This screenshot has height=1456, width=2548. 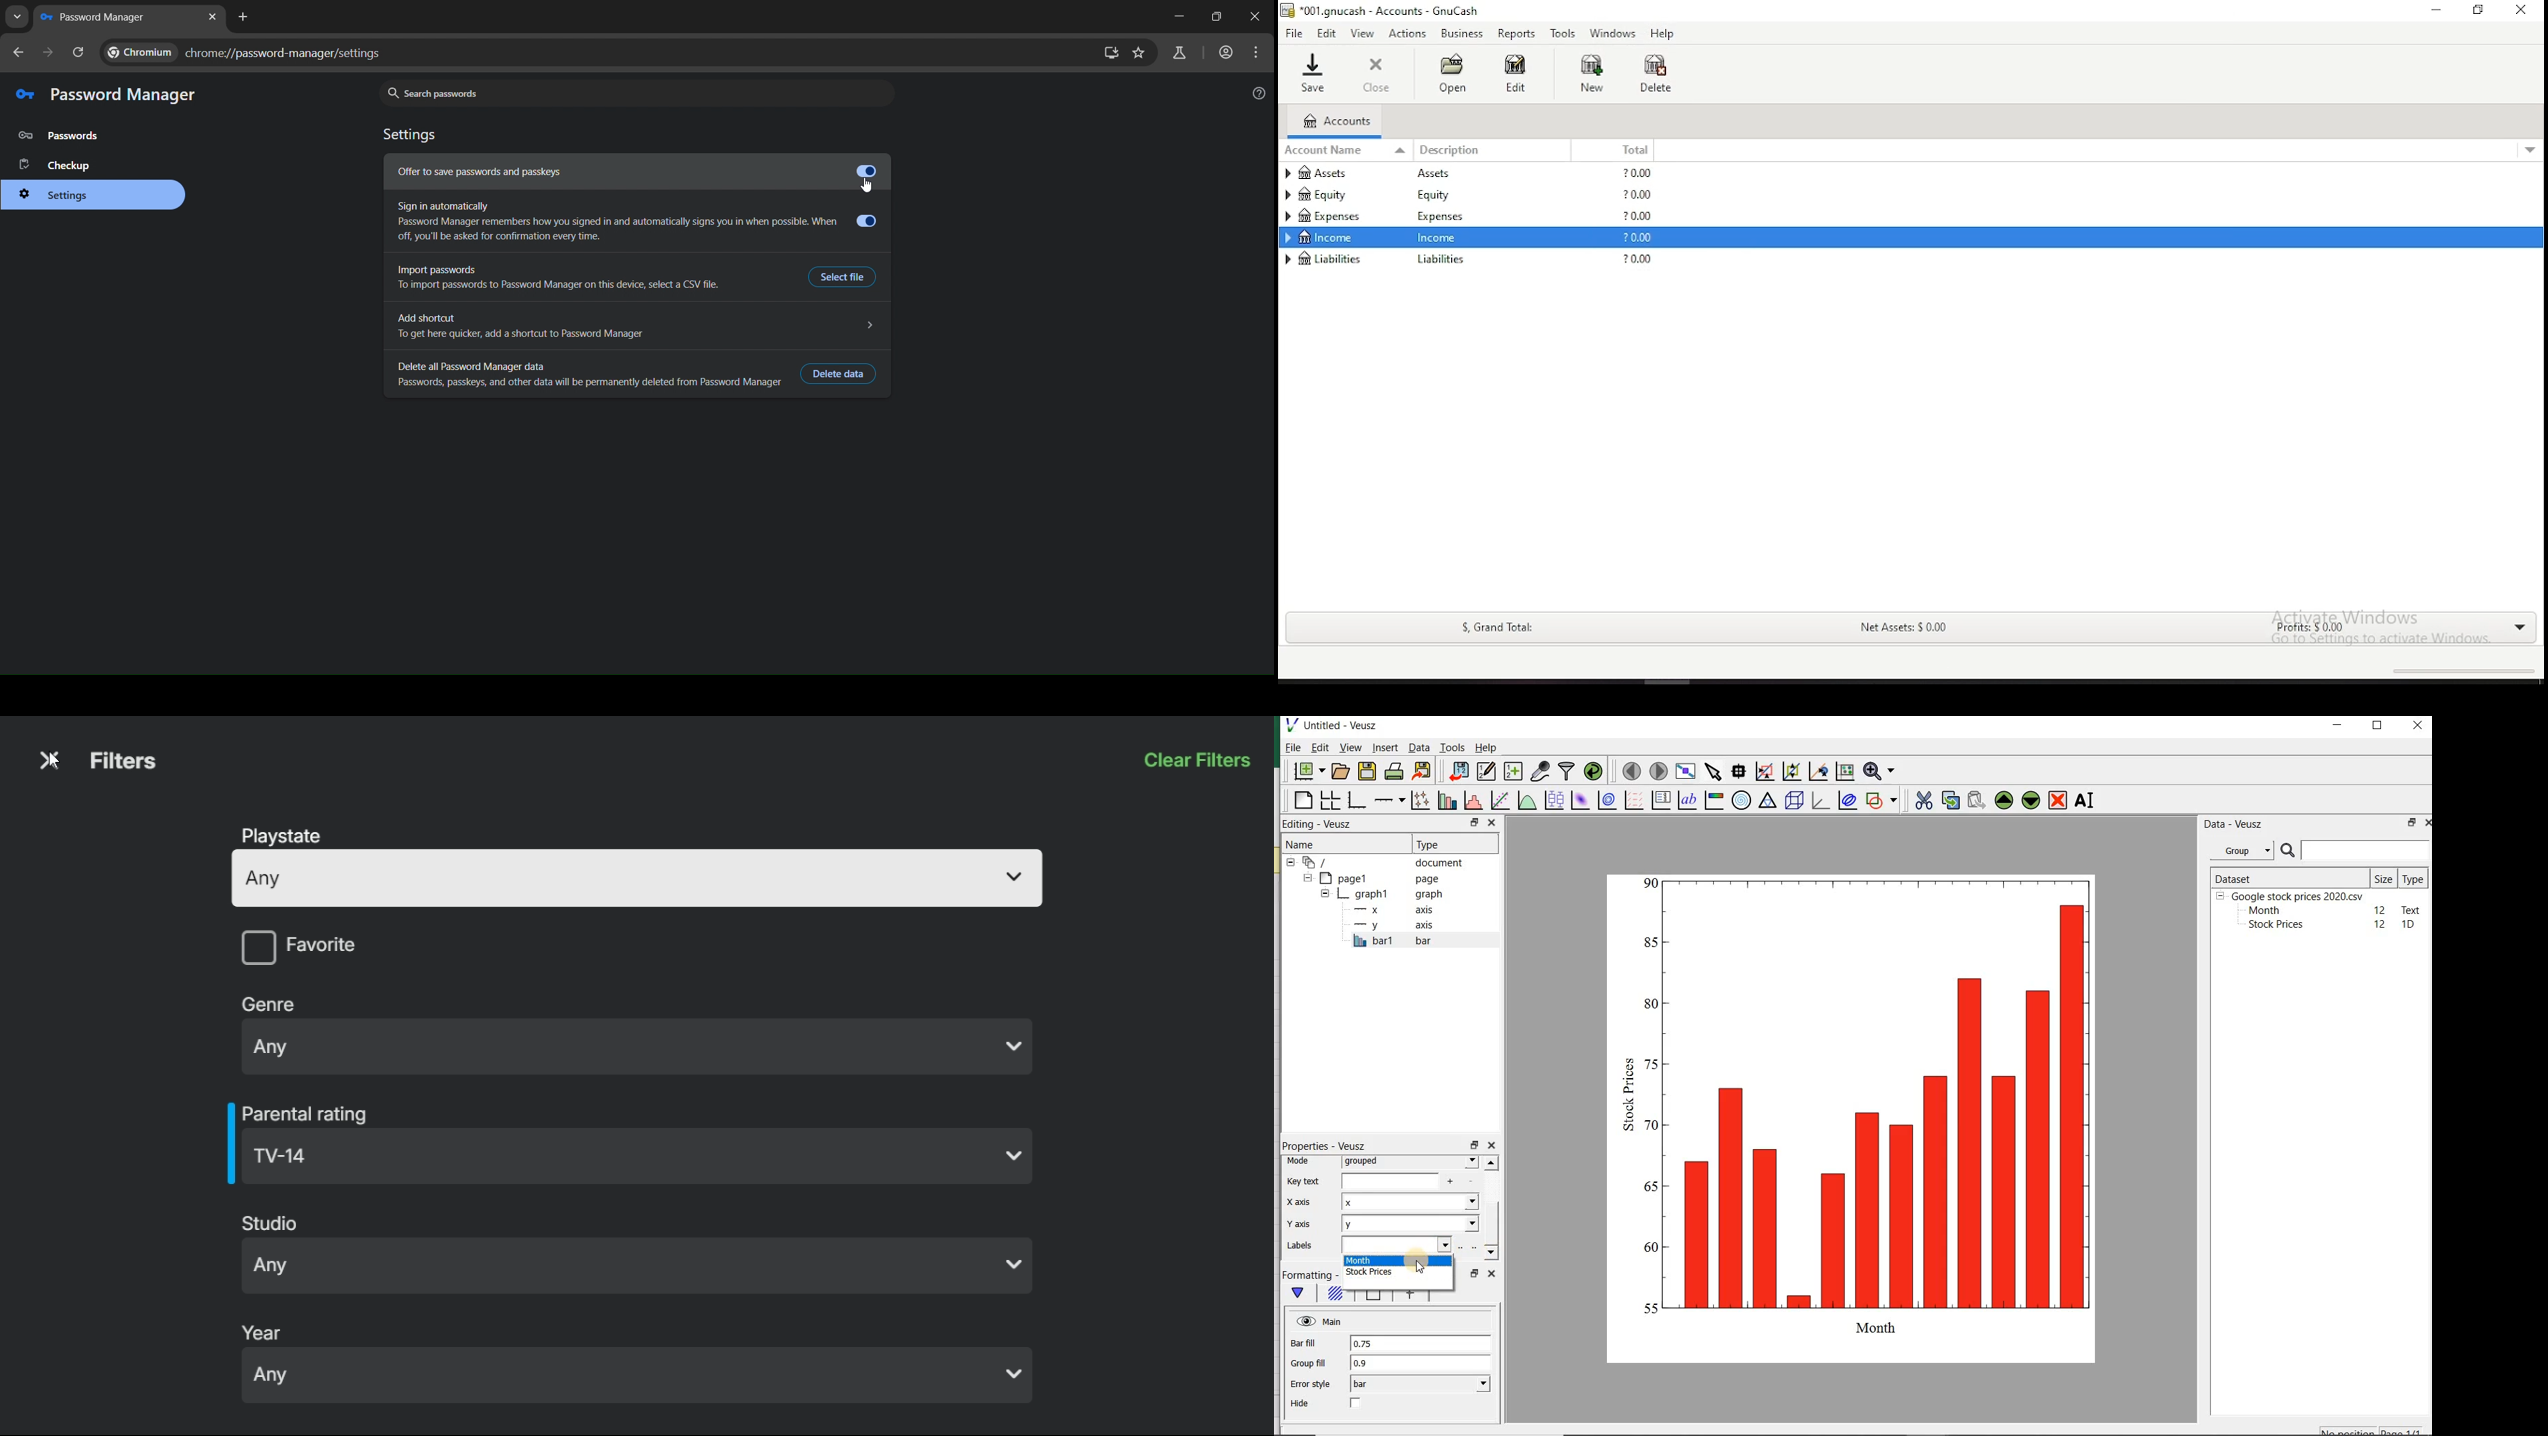 What do you see at coordinates (271, 1003) in the screenshot?
I see `genre` at bounding box center [271, 1003].